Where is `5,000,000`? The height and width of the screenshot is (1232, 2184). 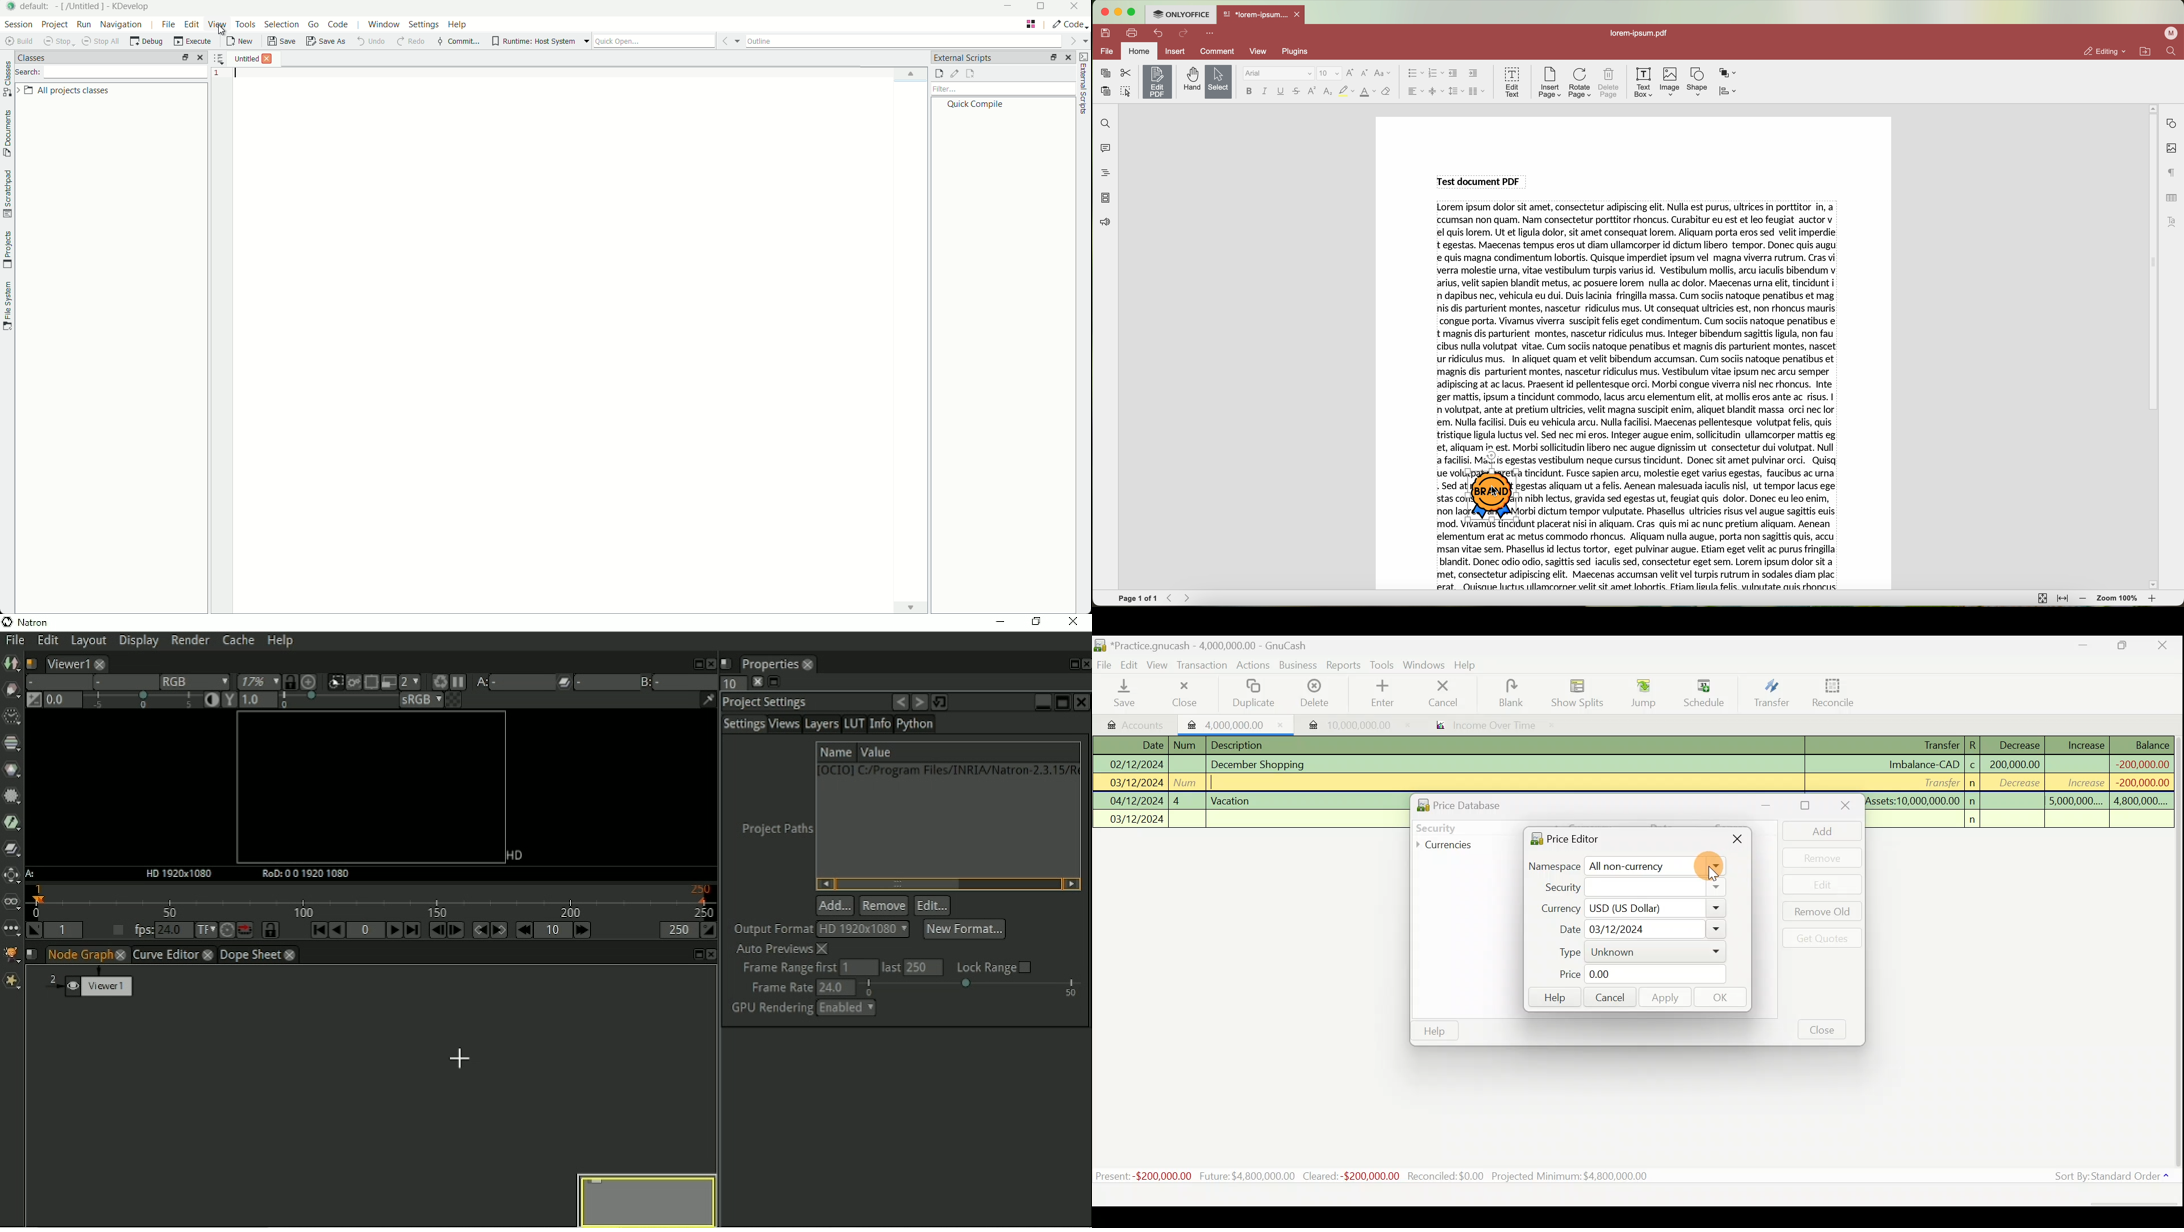
5,000,000 is located at coordinates (2076, 803).